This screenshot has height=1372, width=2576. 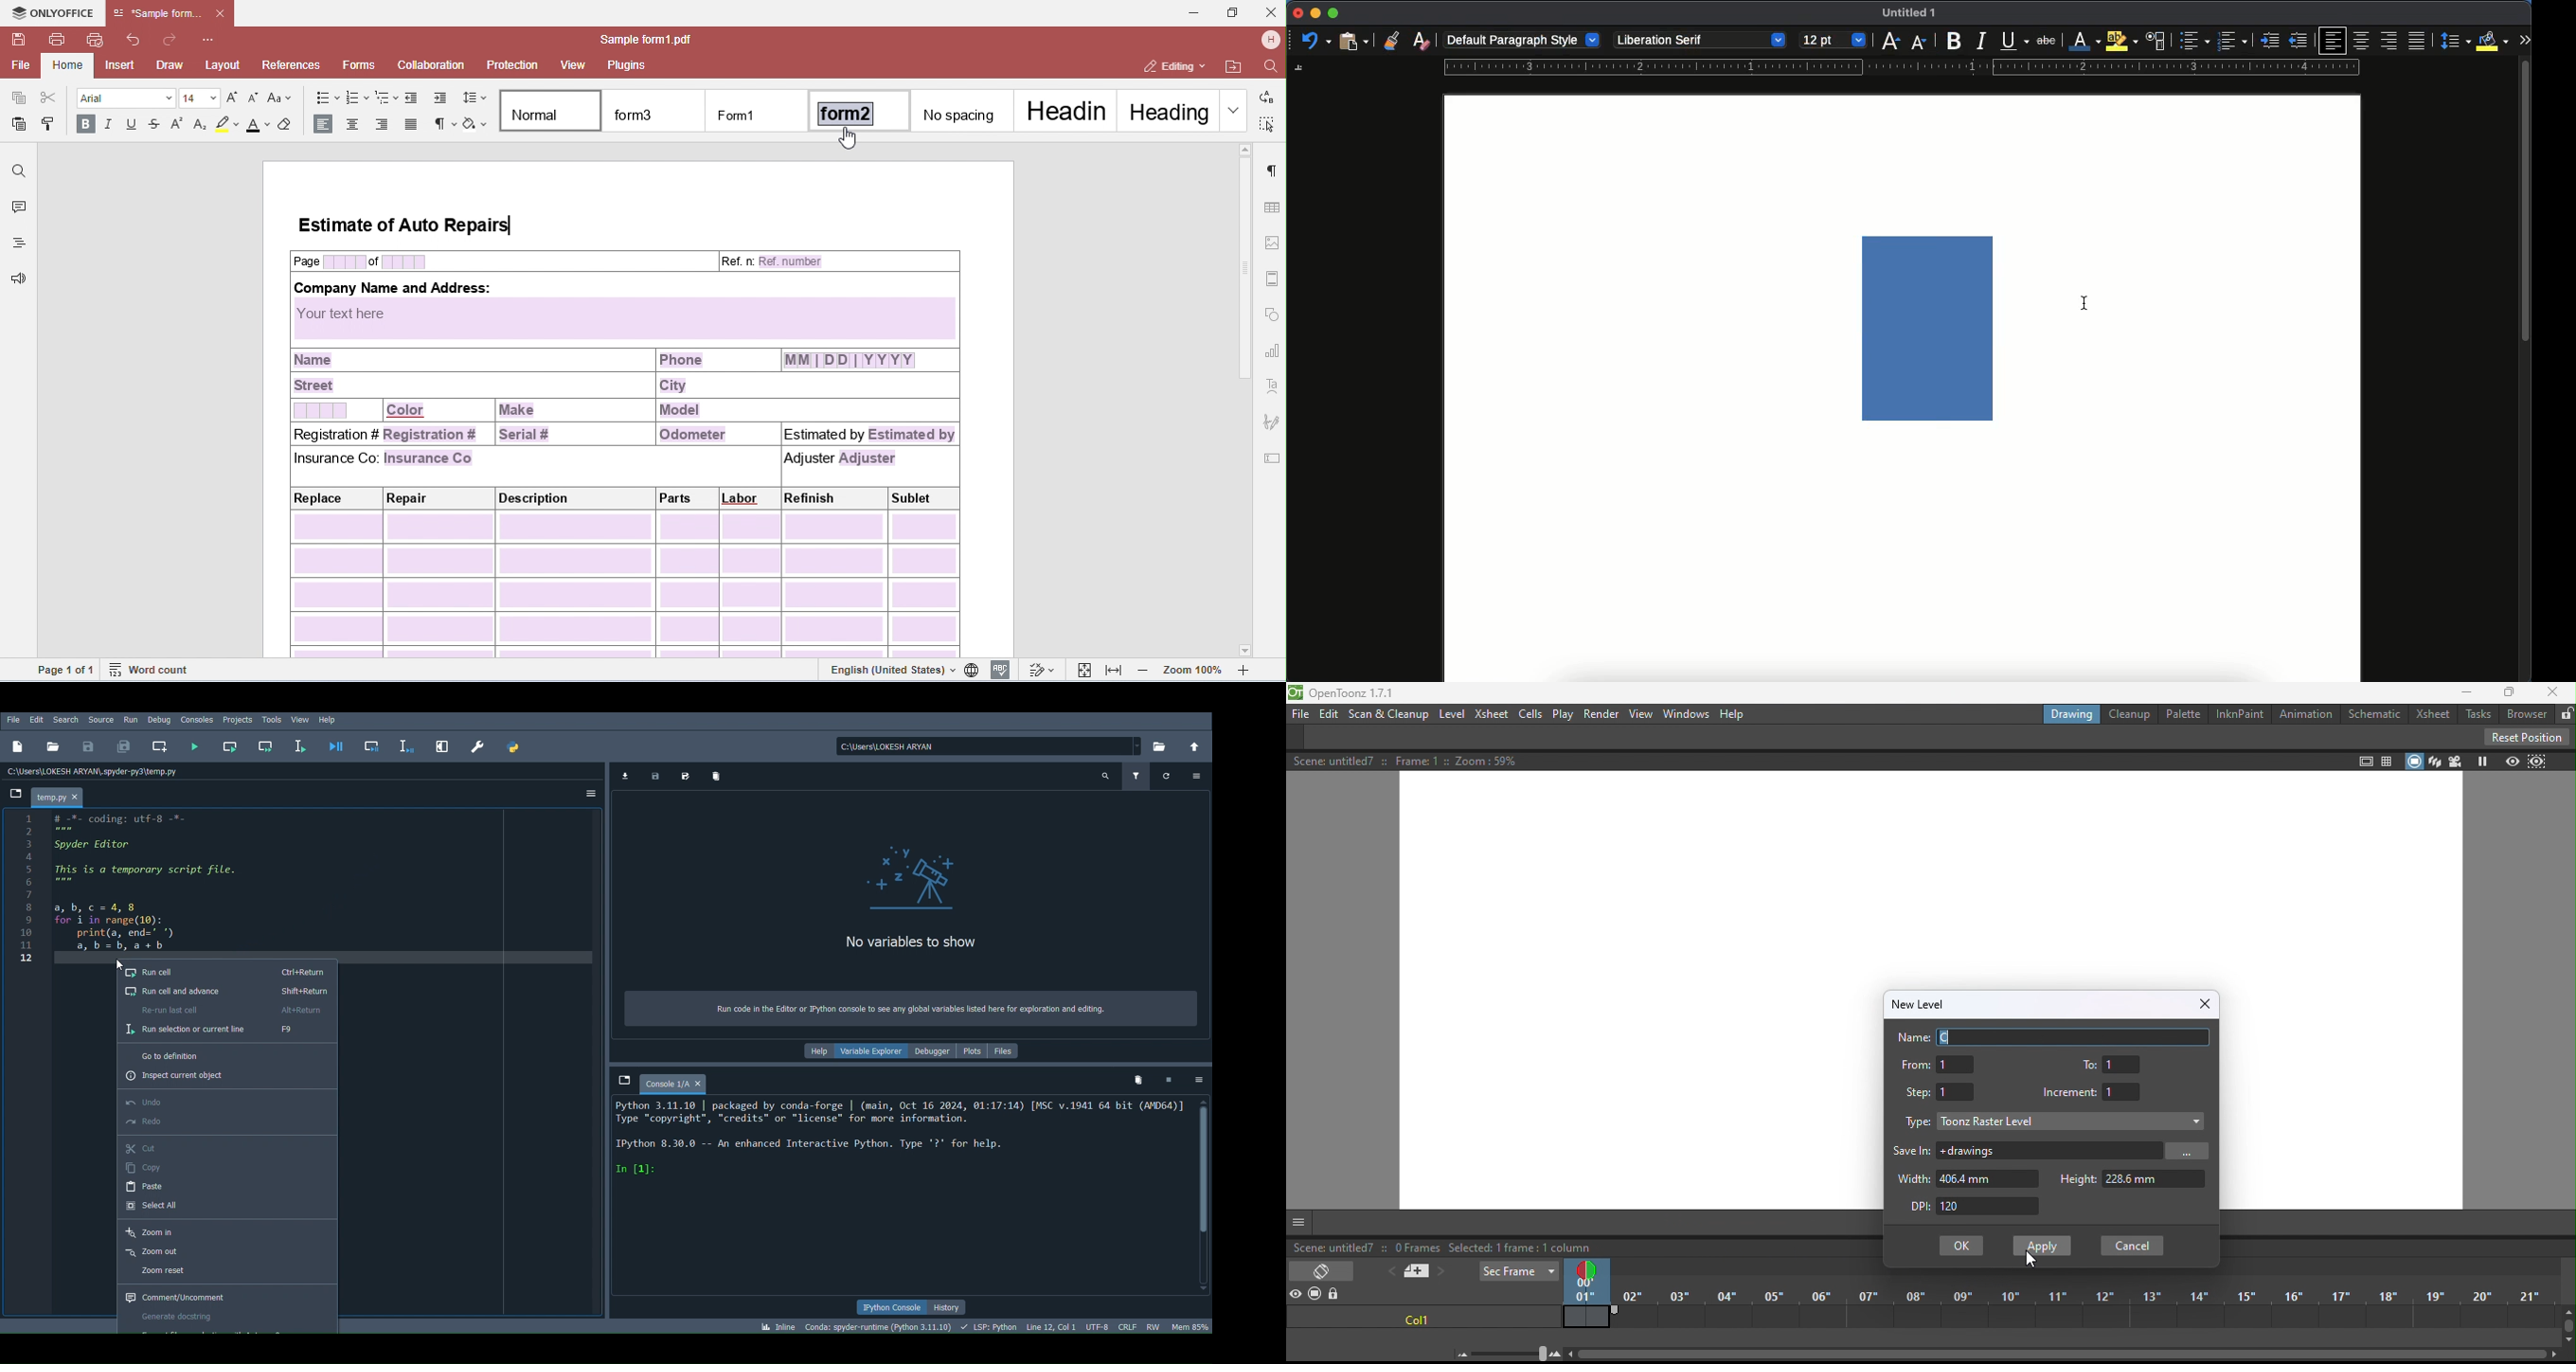 I want to click on increase size, so click(x=1889, y=42).